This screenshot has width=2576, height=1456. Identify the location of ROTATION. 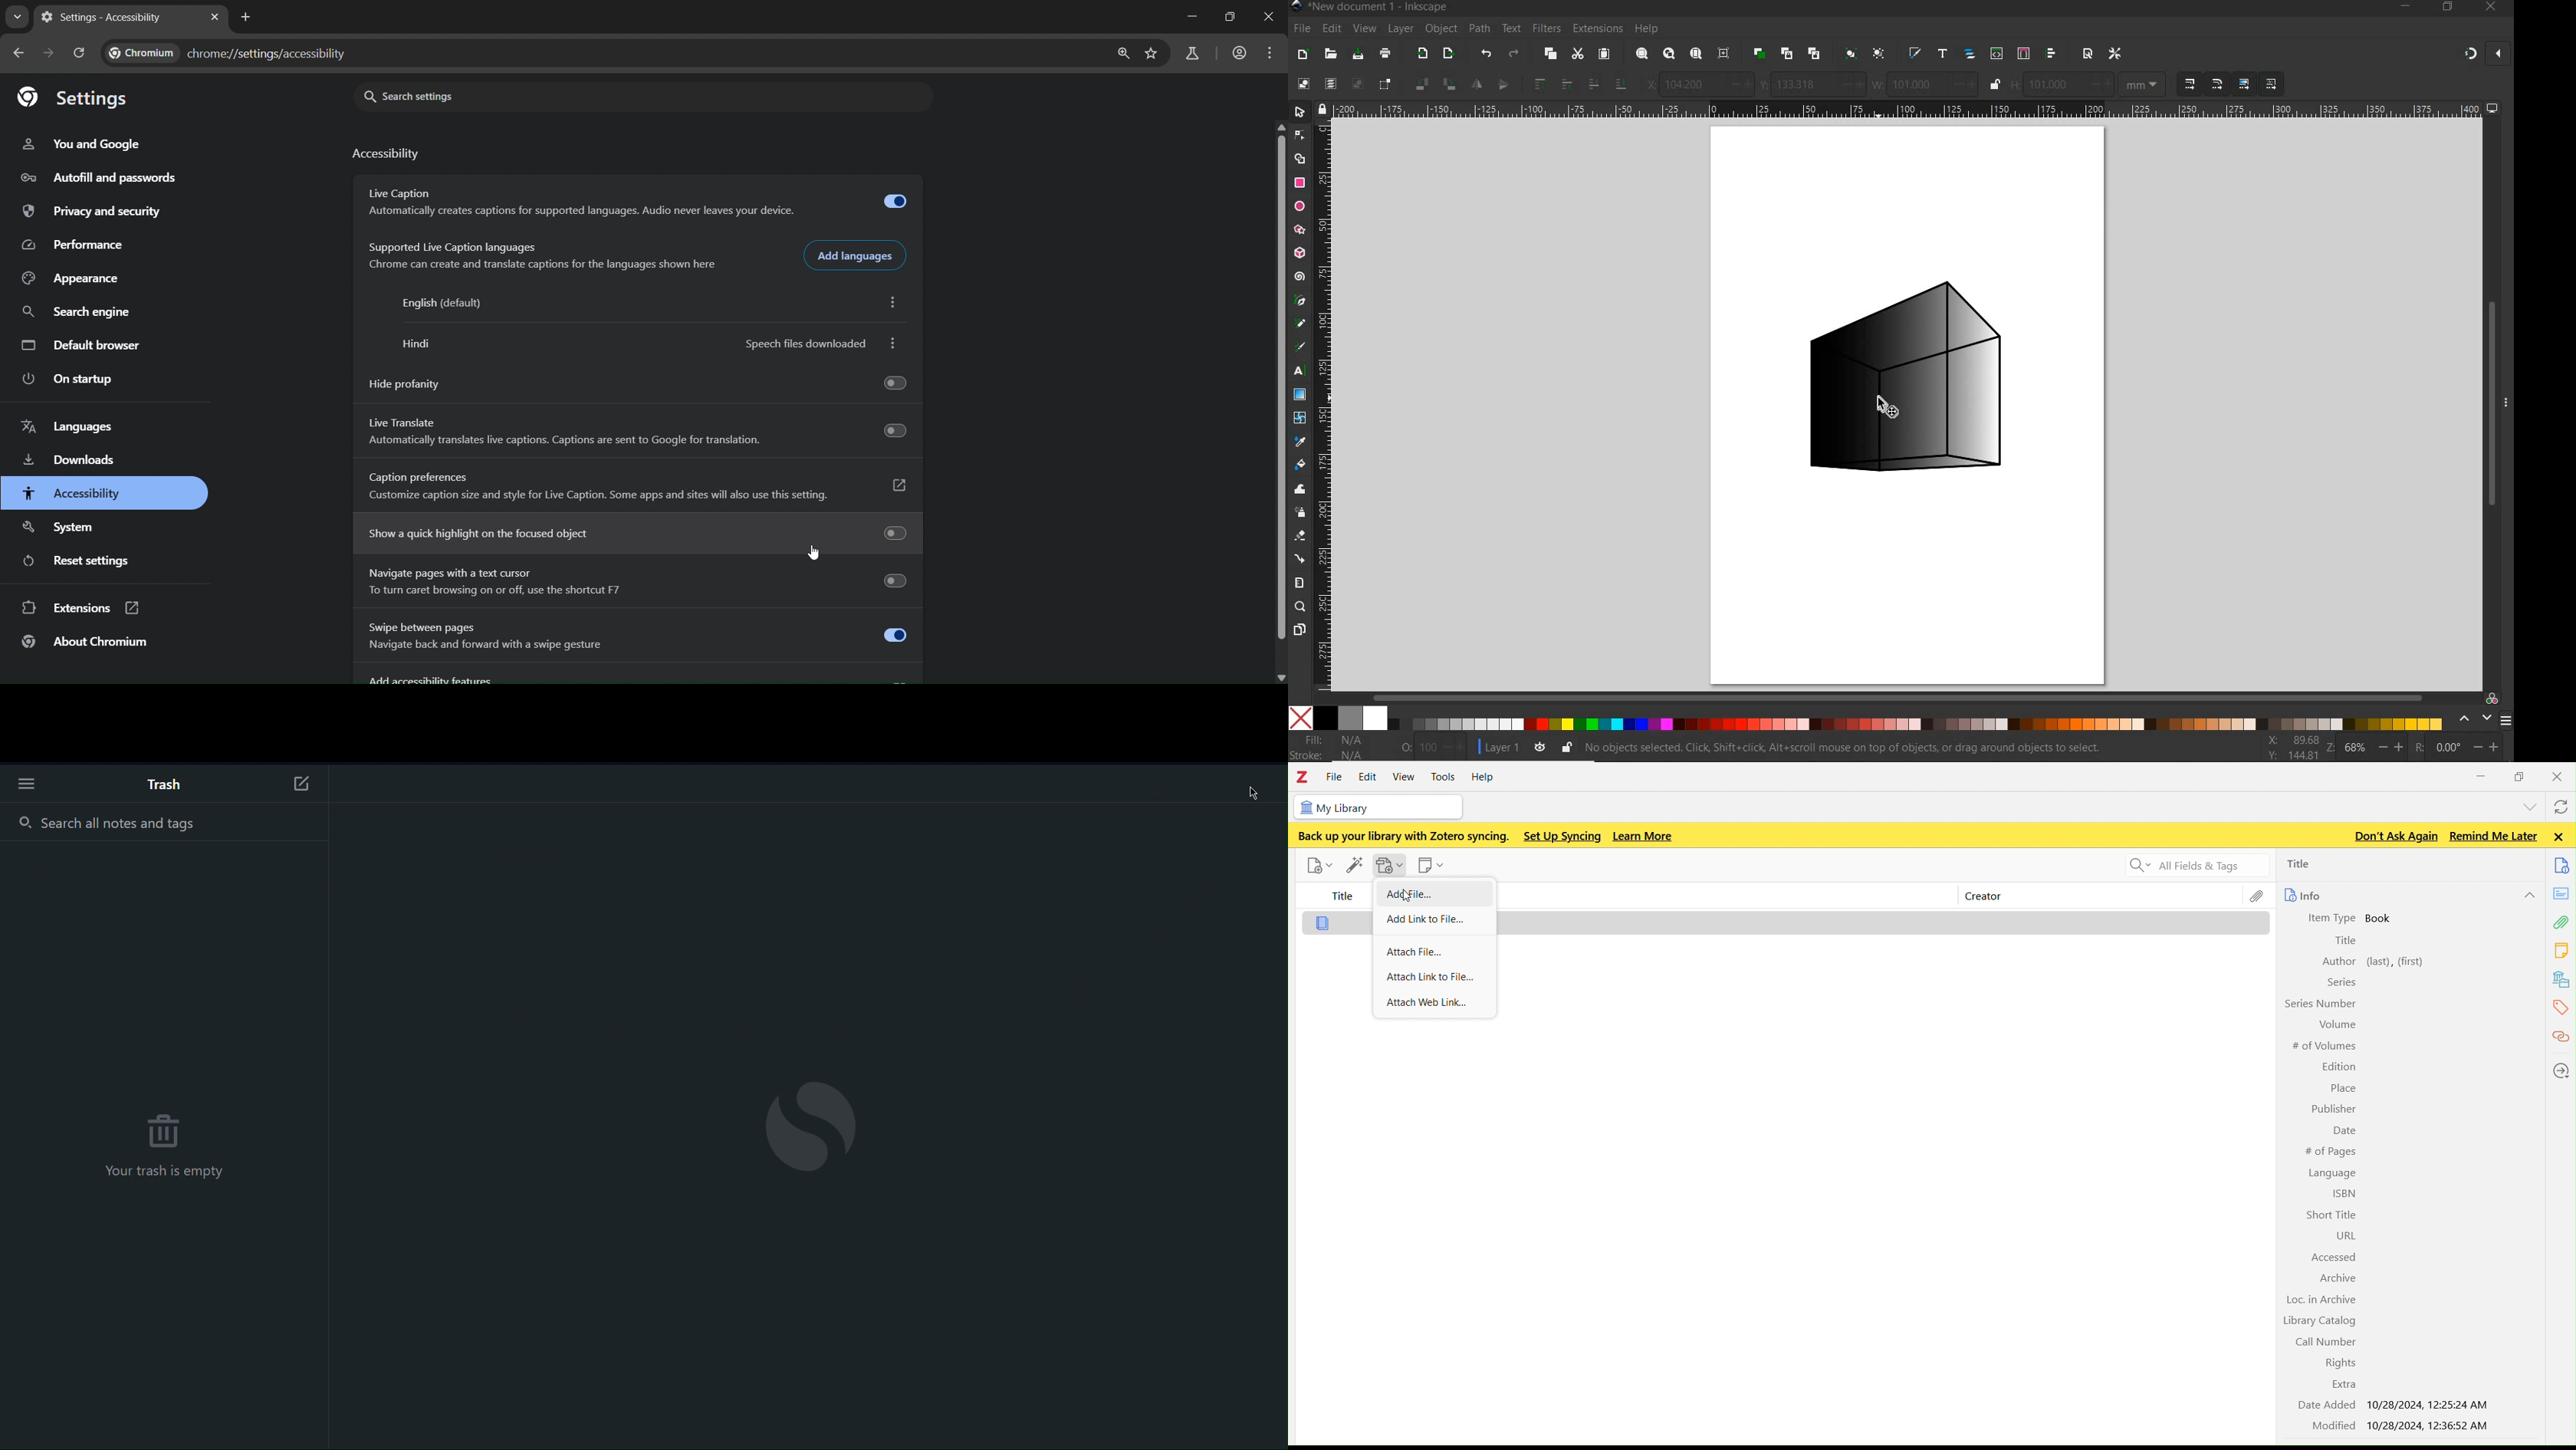
(2418, 747).